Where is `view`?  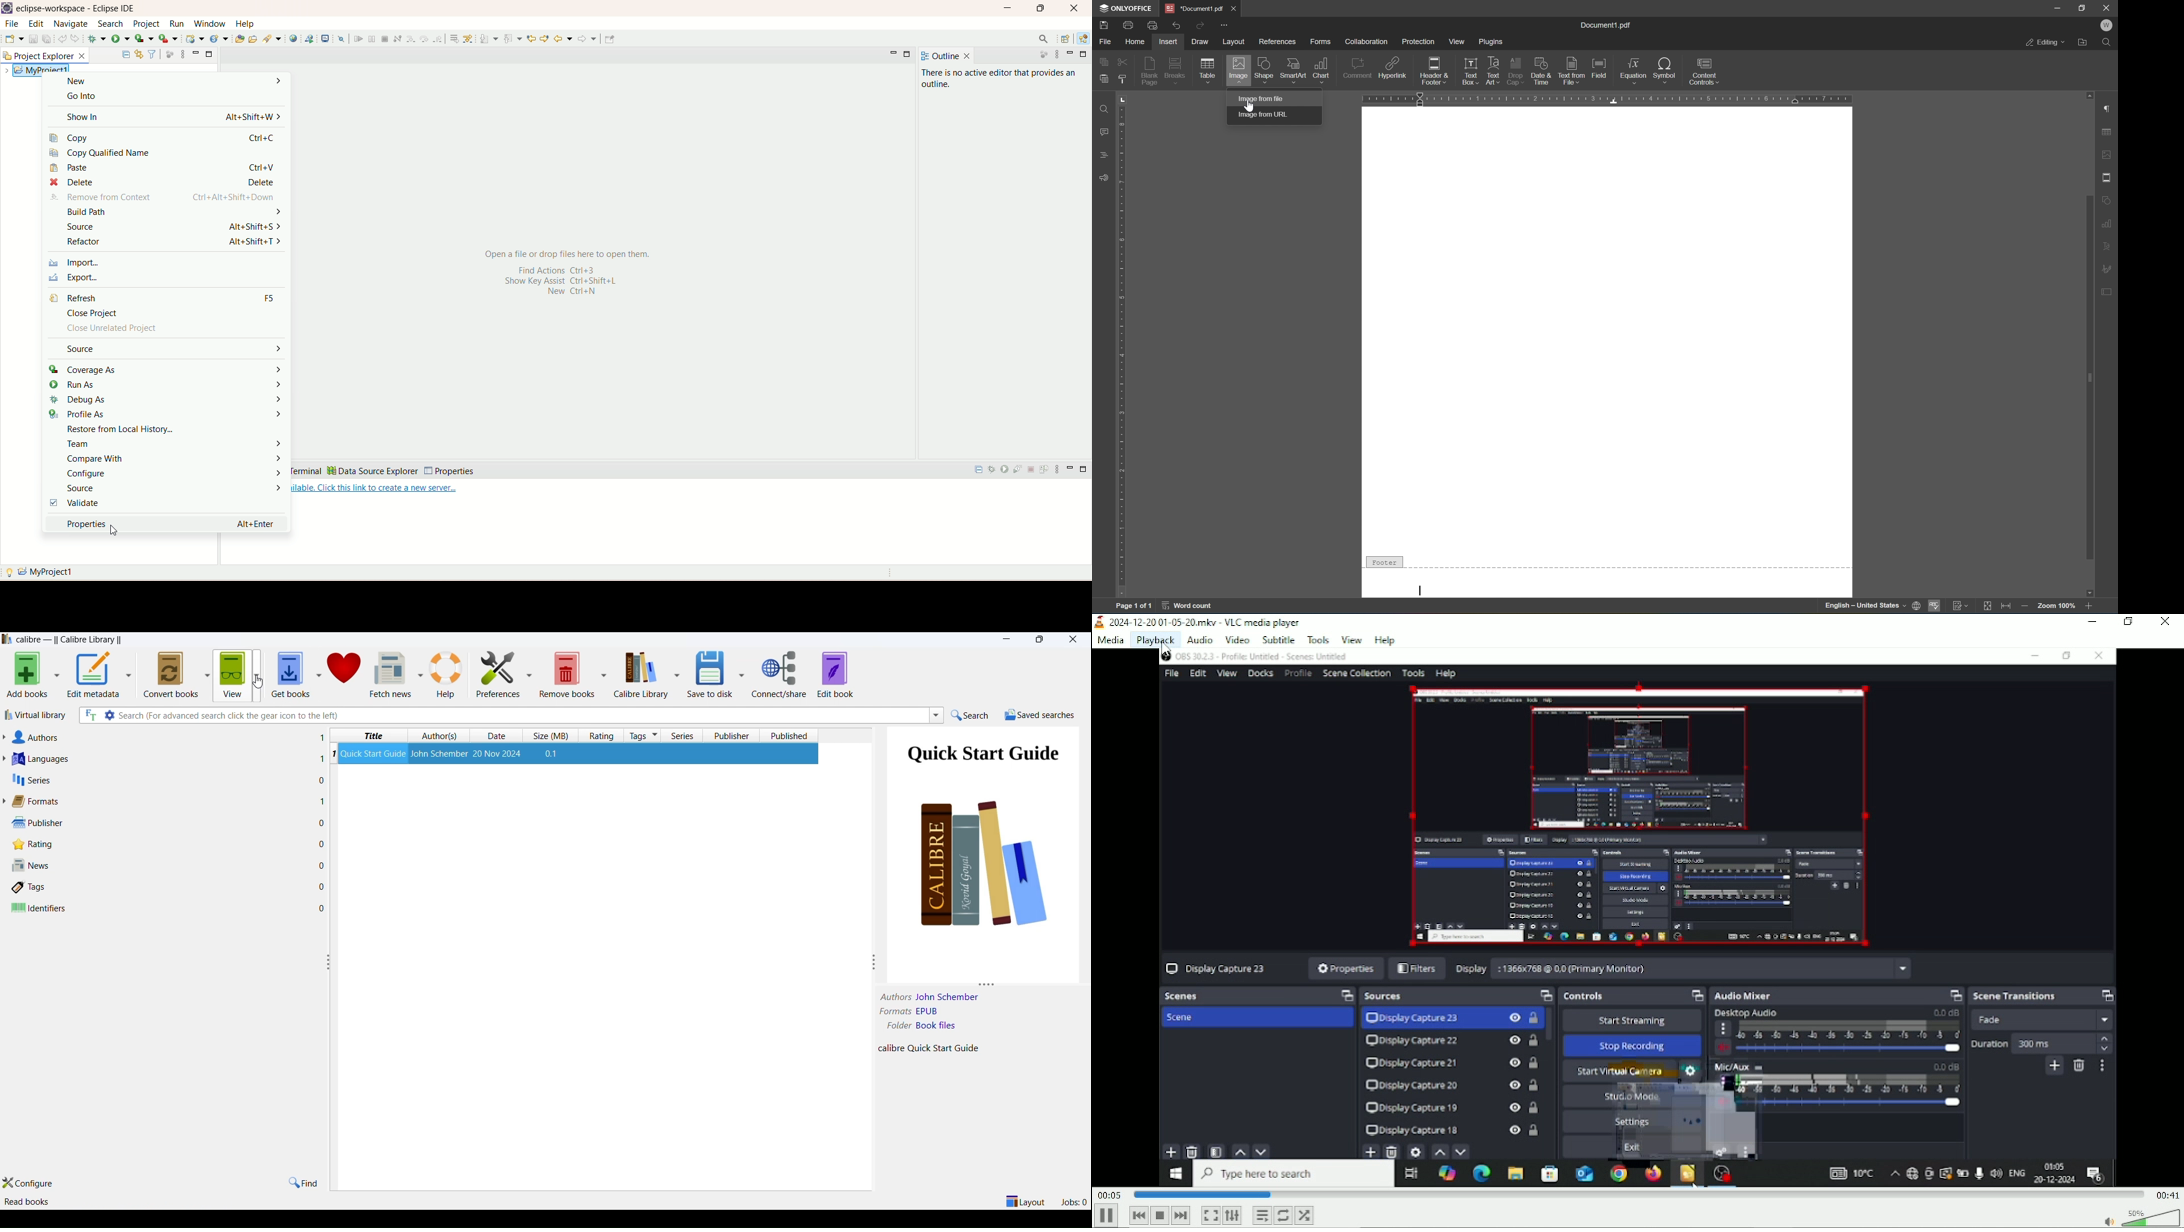
view is located at coordinates (231, 676).